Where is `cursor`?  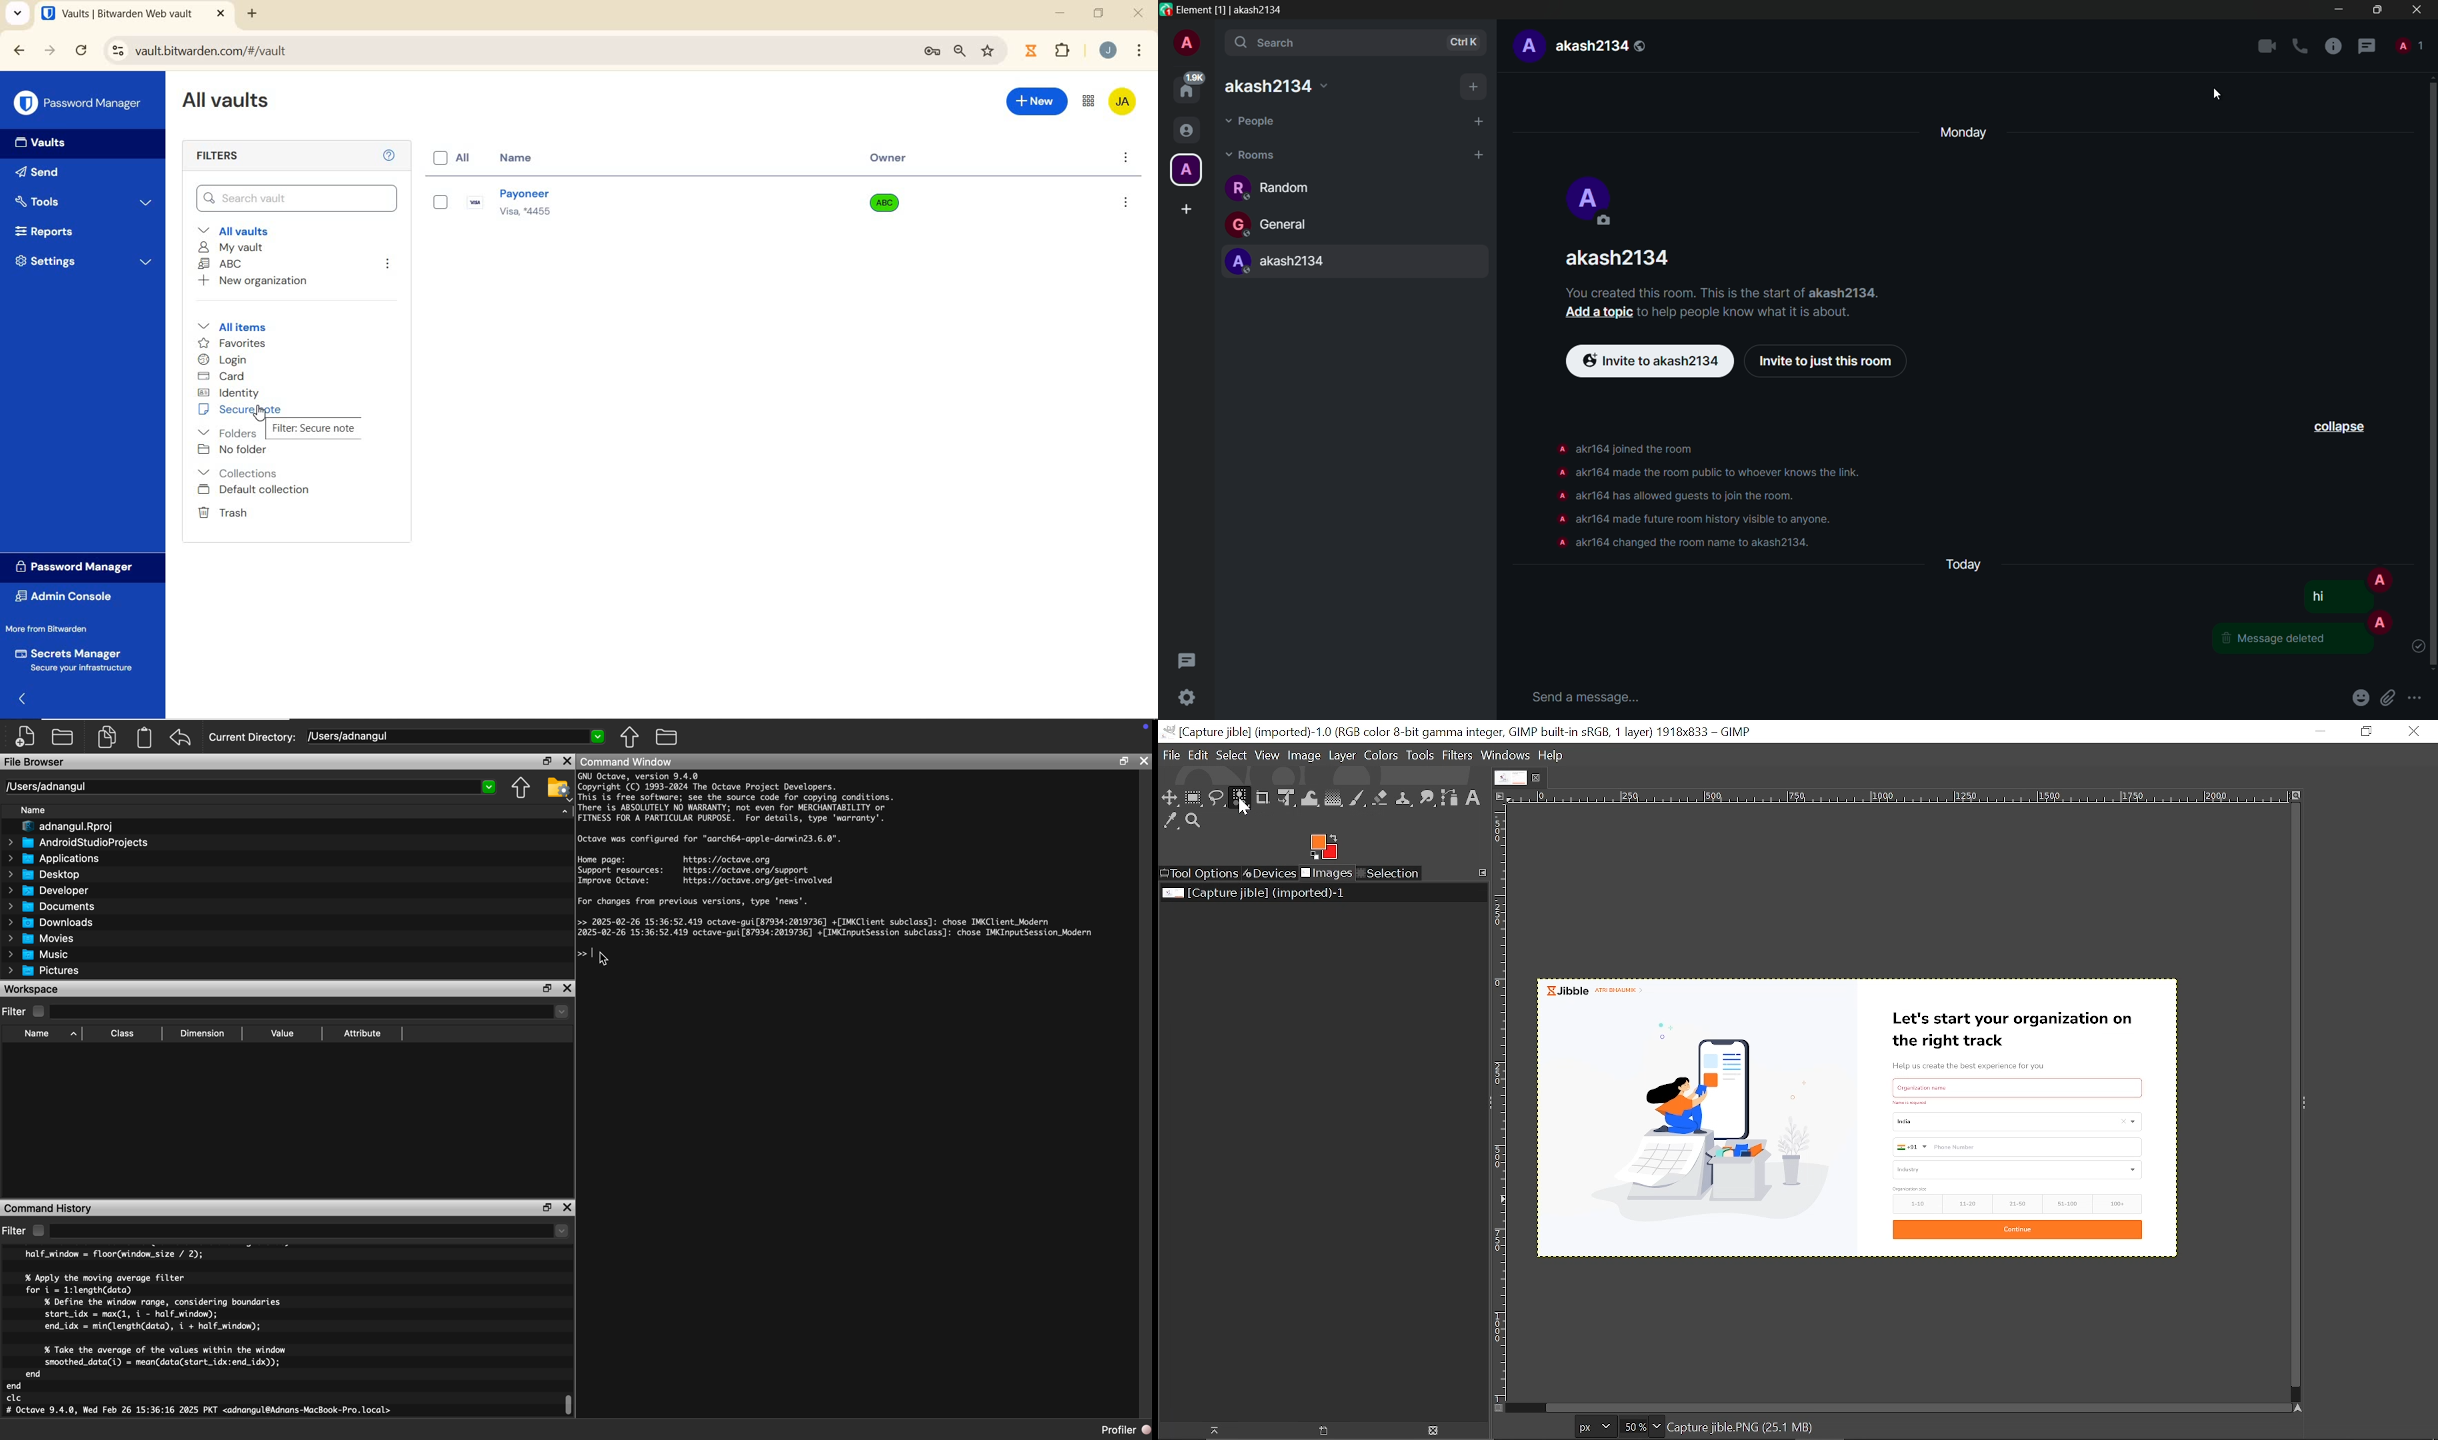 cursor is located at coordinates (2216, 96).